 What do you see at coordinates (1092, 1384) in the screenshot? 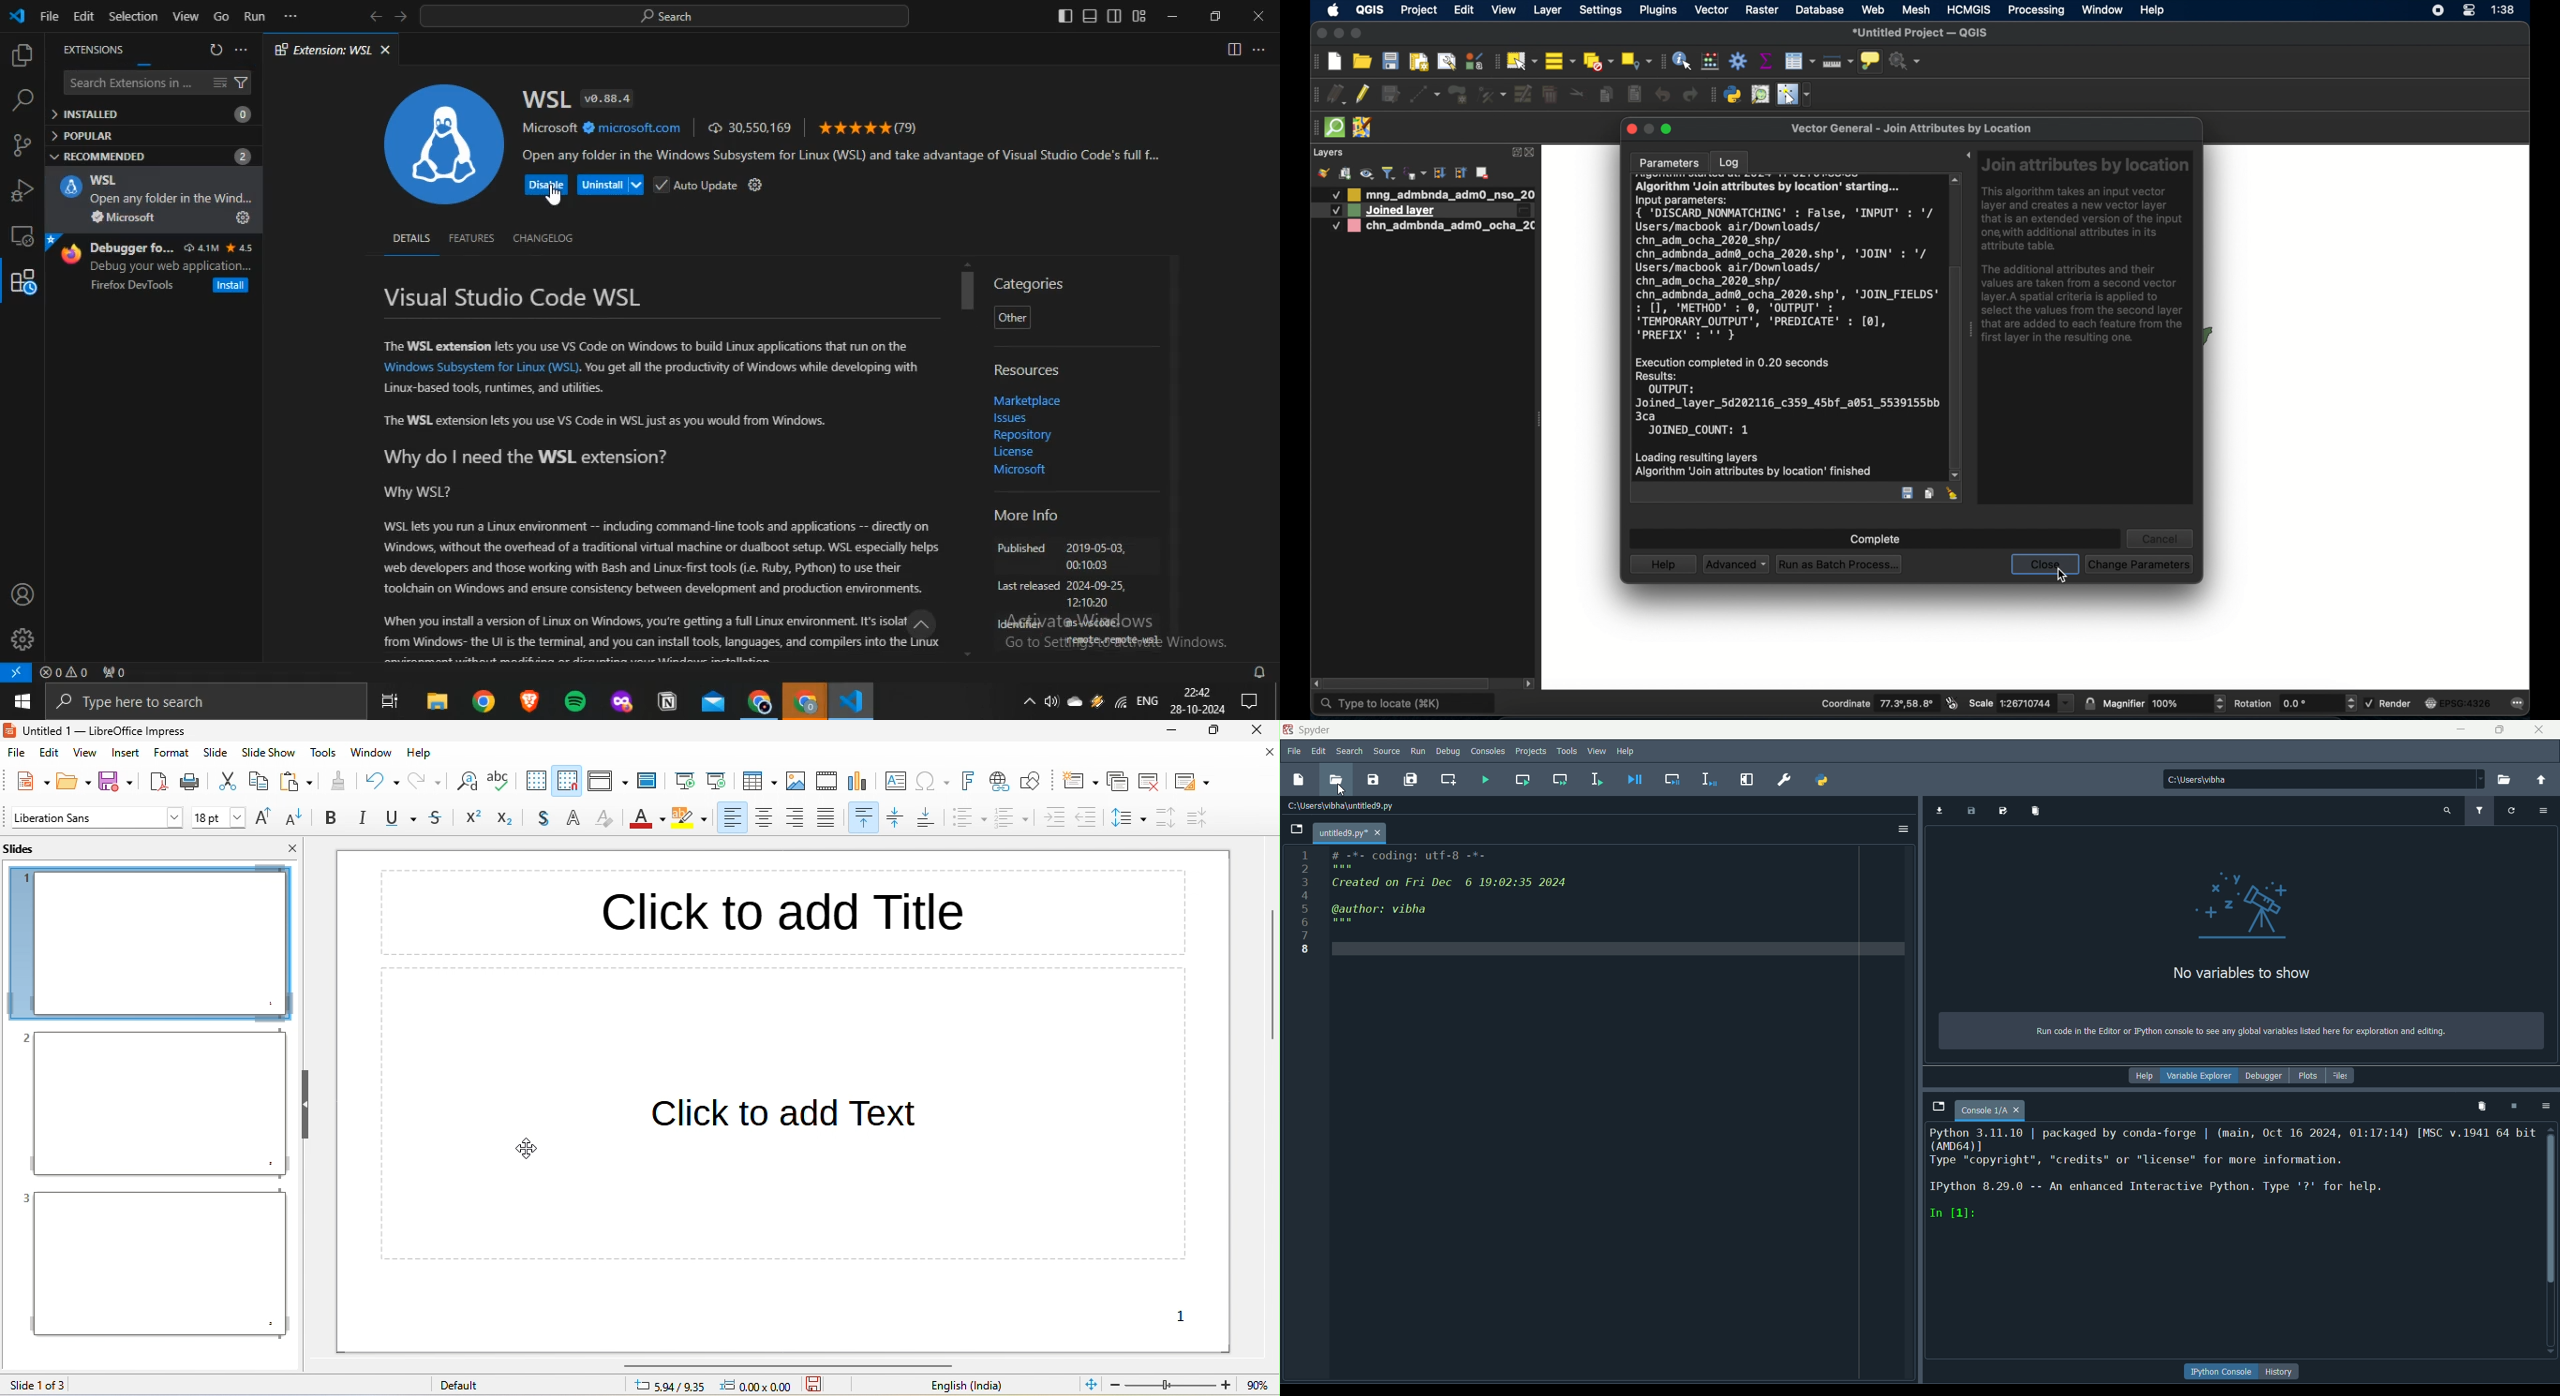
I see `fit slide to current window` at bounding box center [1092, 1384].